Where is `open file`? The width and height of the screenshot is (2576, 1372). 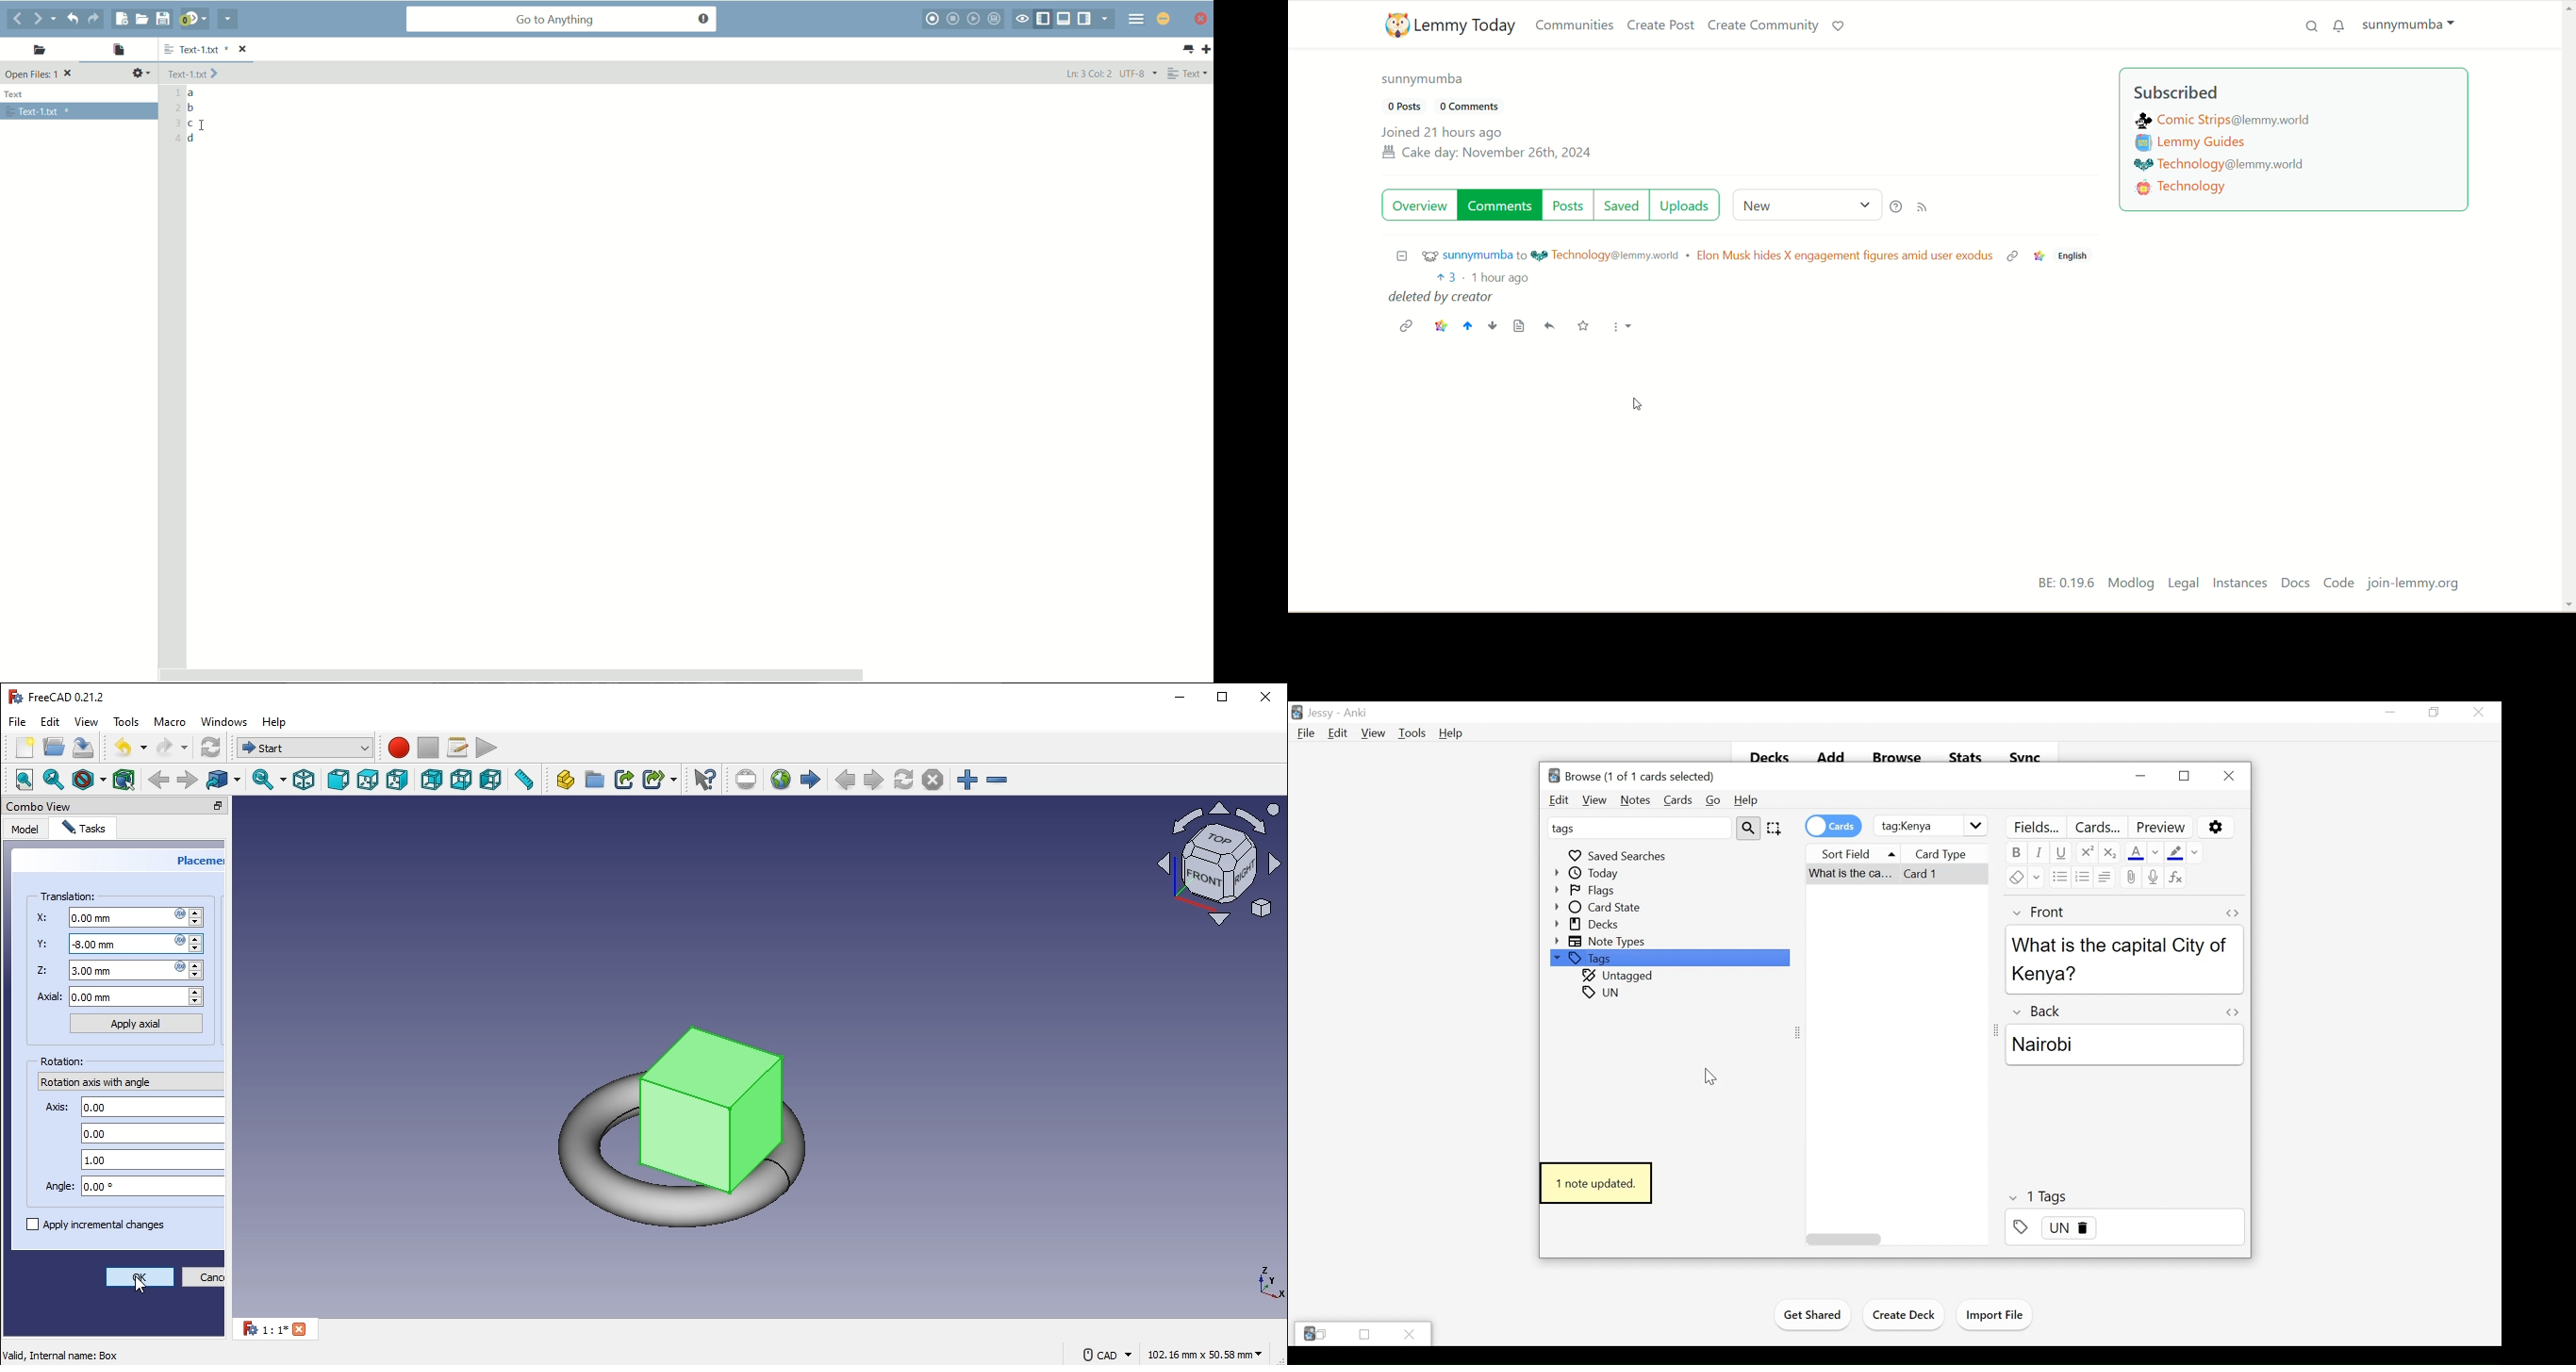 open file is located at coordinates (54, 746).